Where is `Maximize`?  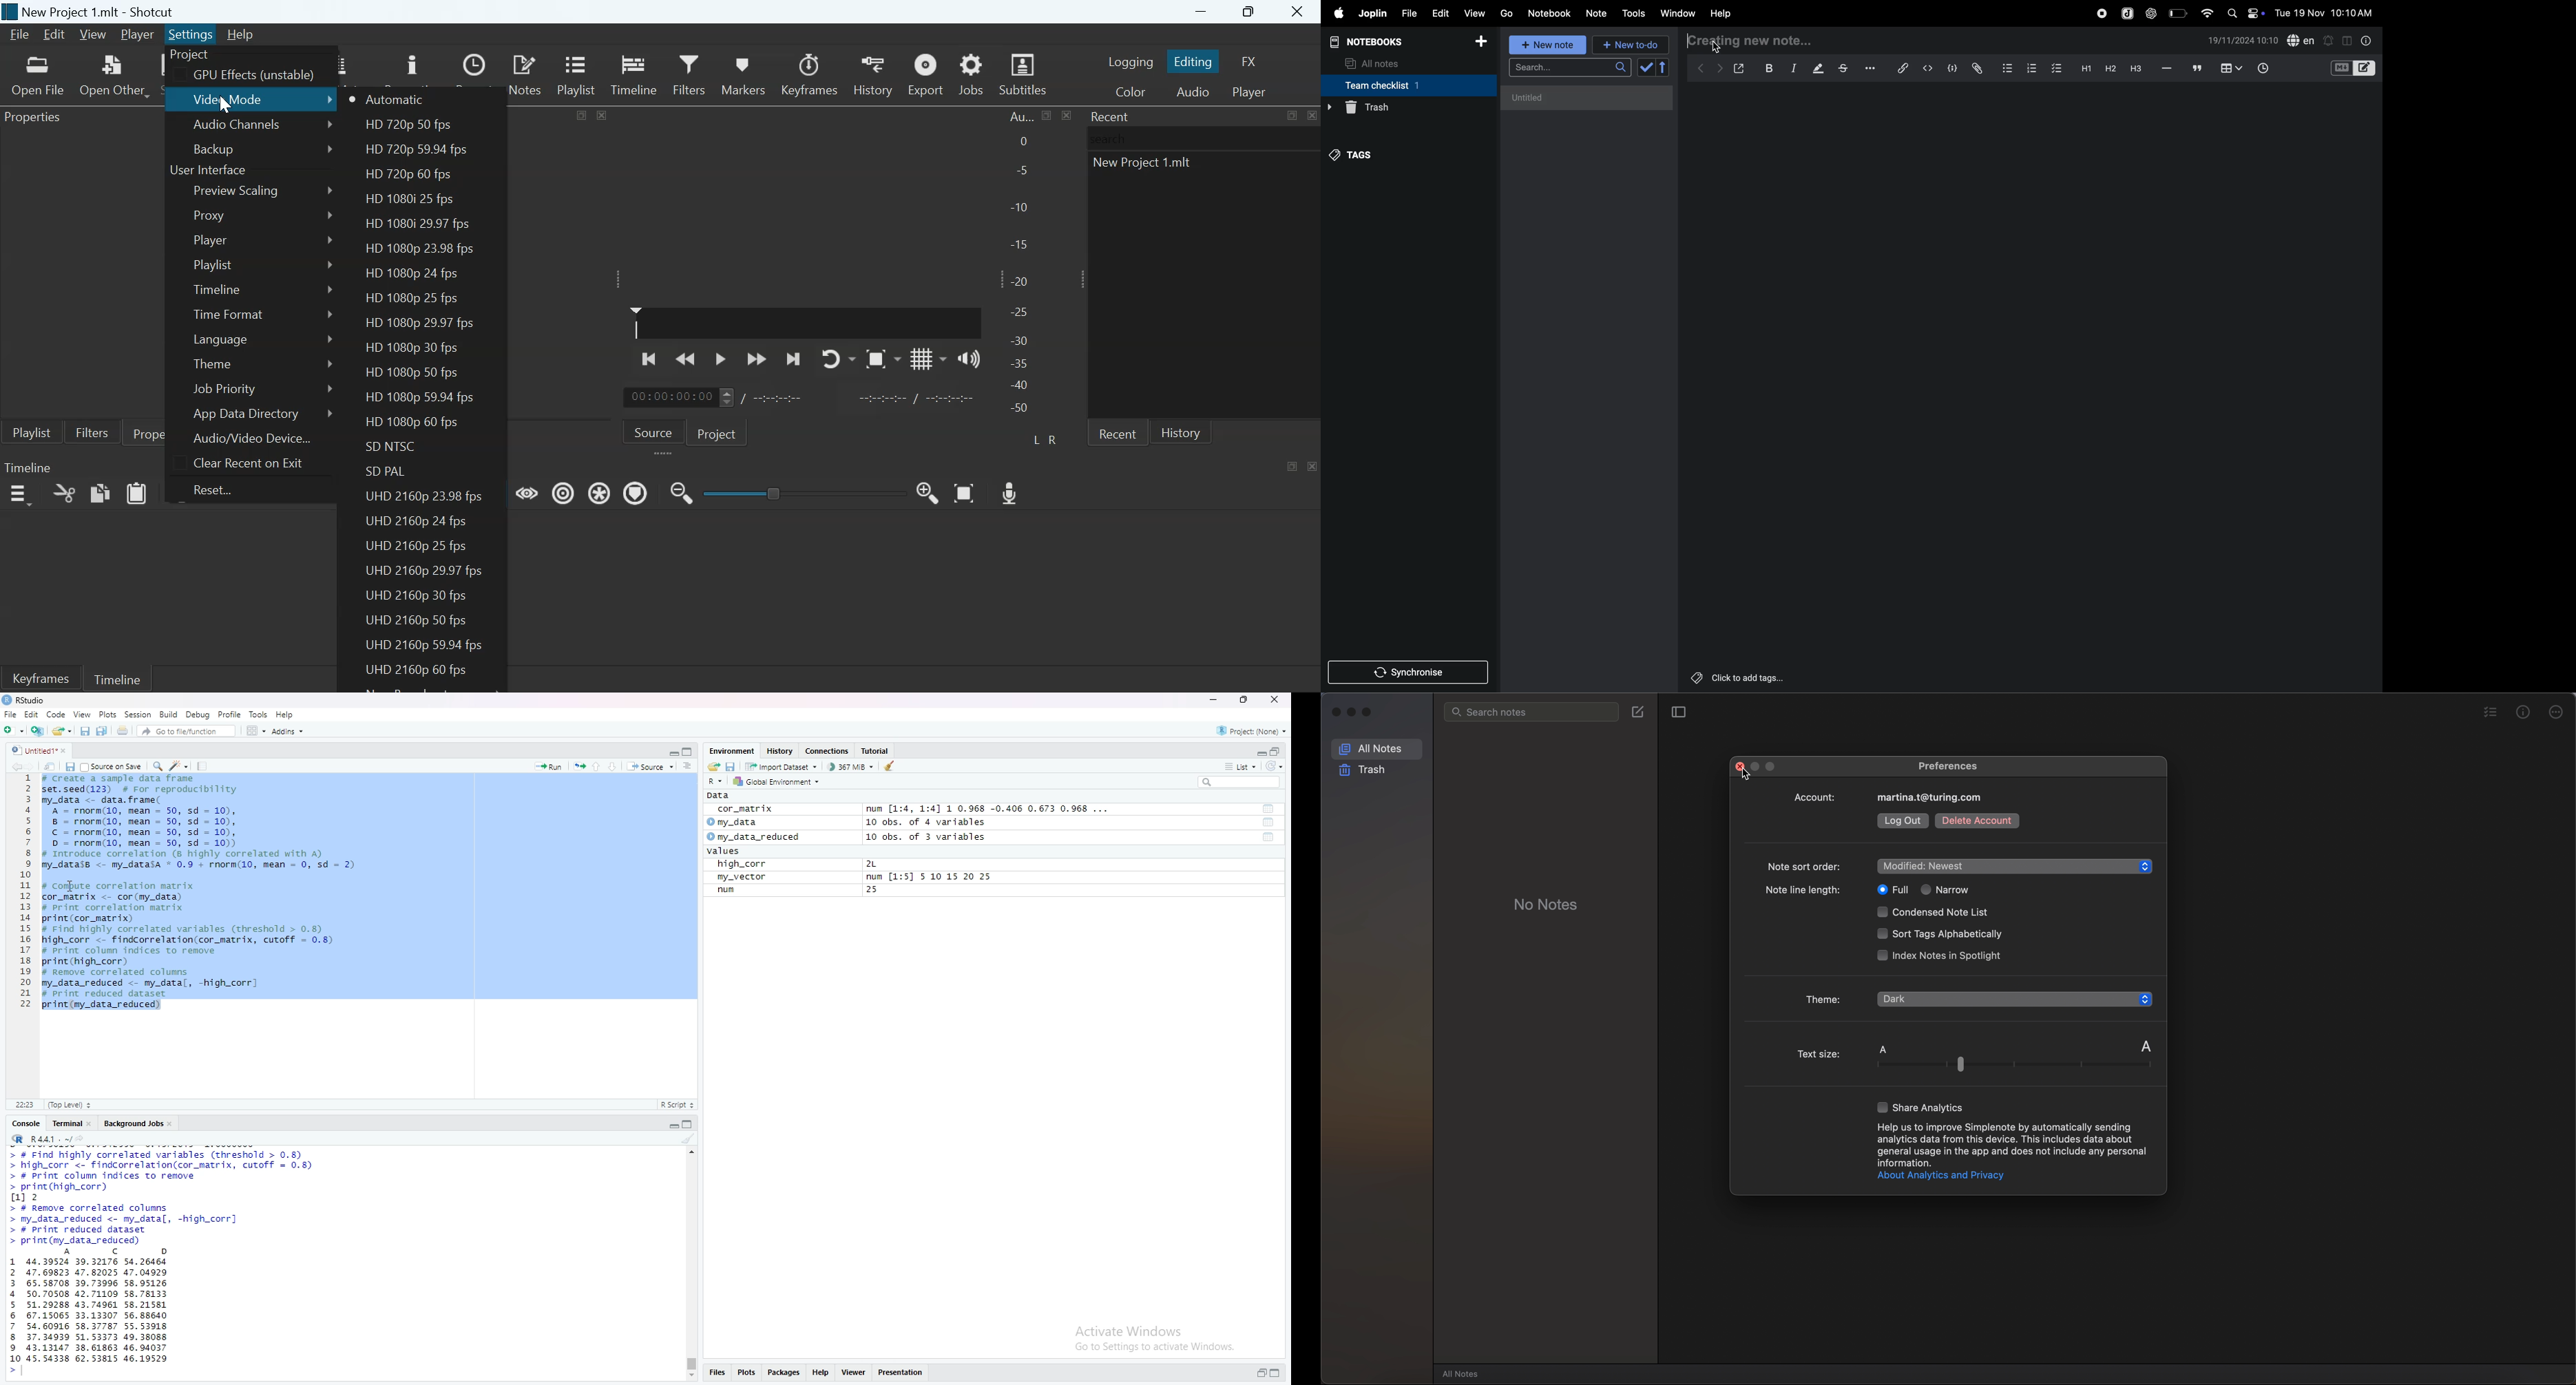 Maximize is located at coordinates (1250, 12).